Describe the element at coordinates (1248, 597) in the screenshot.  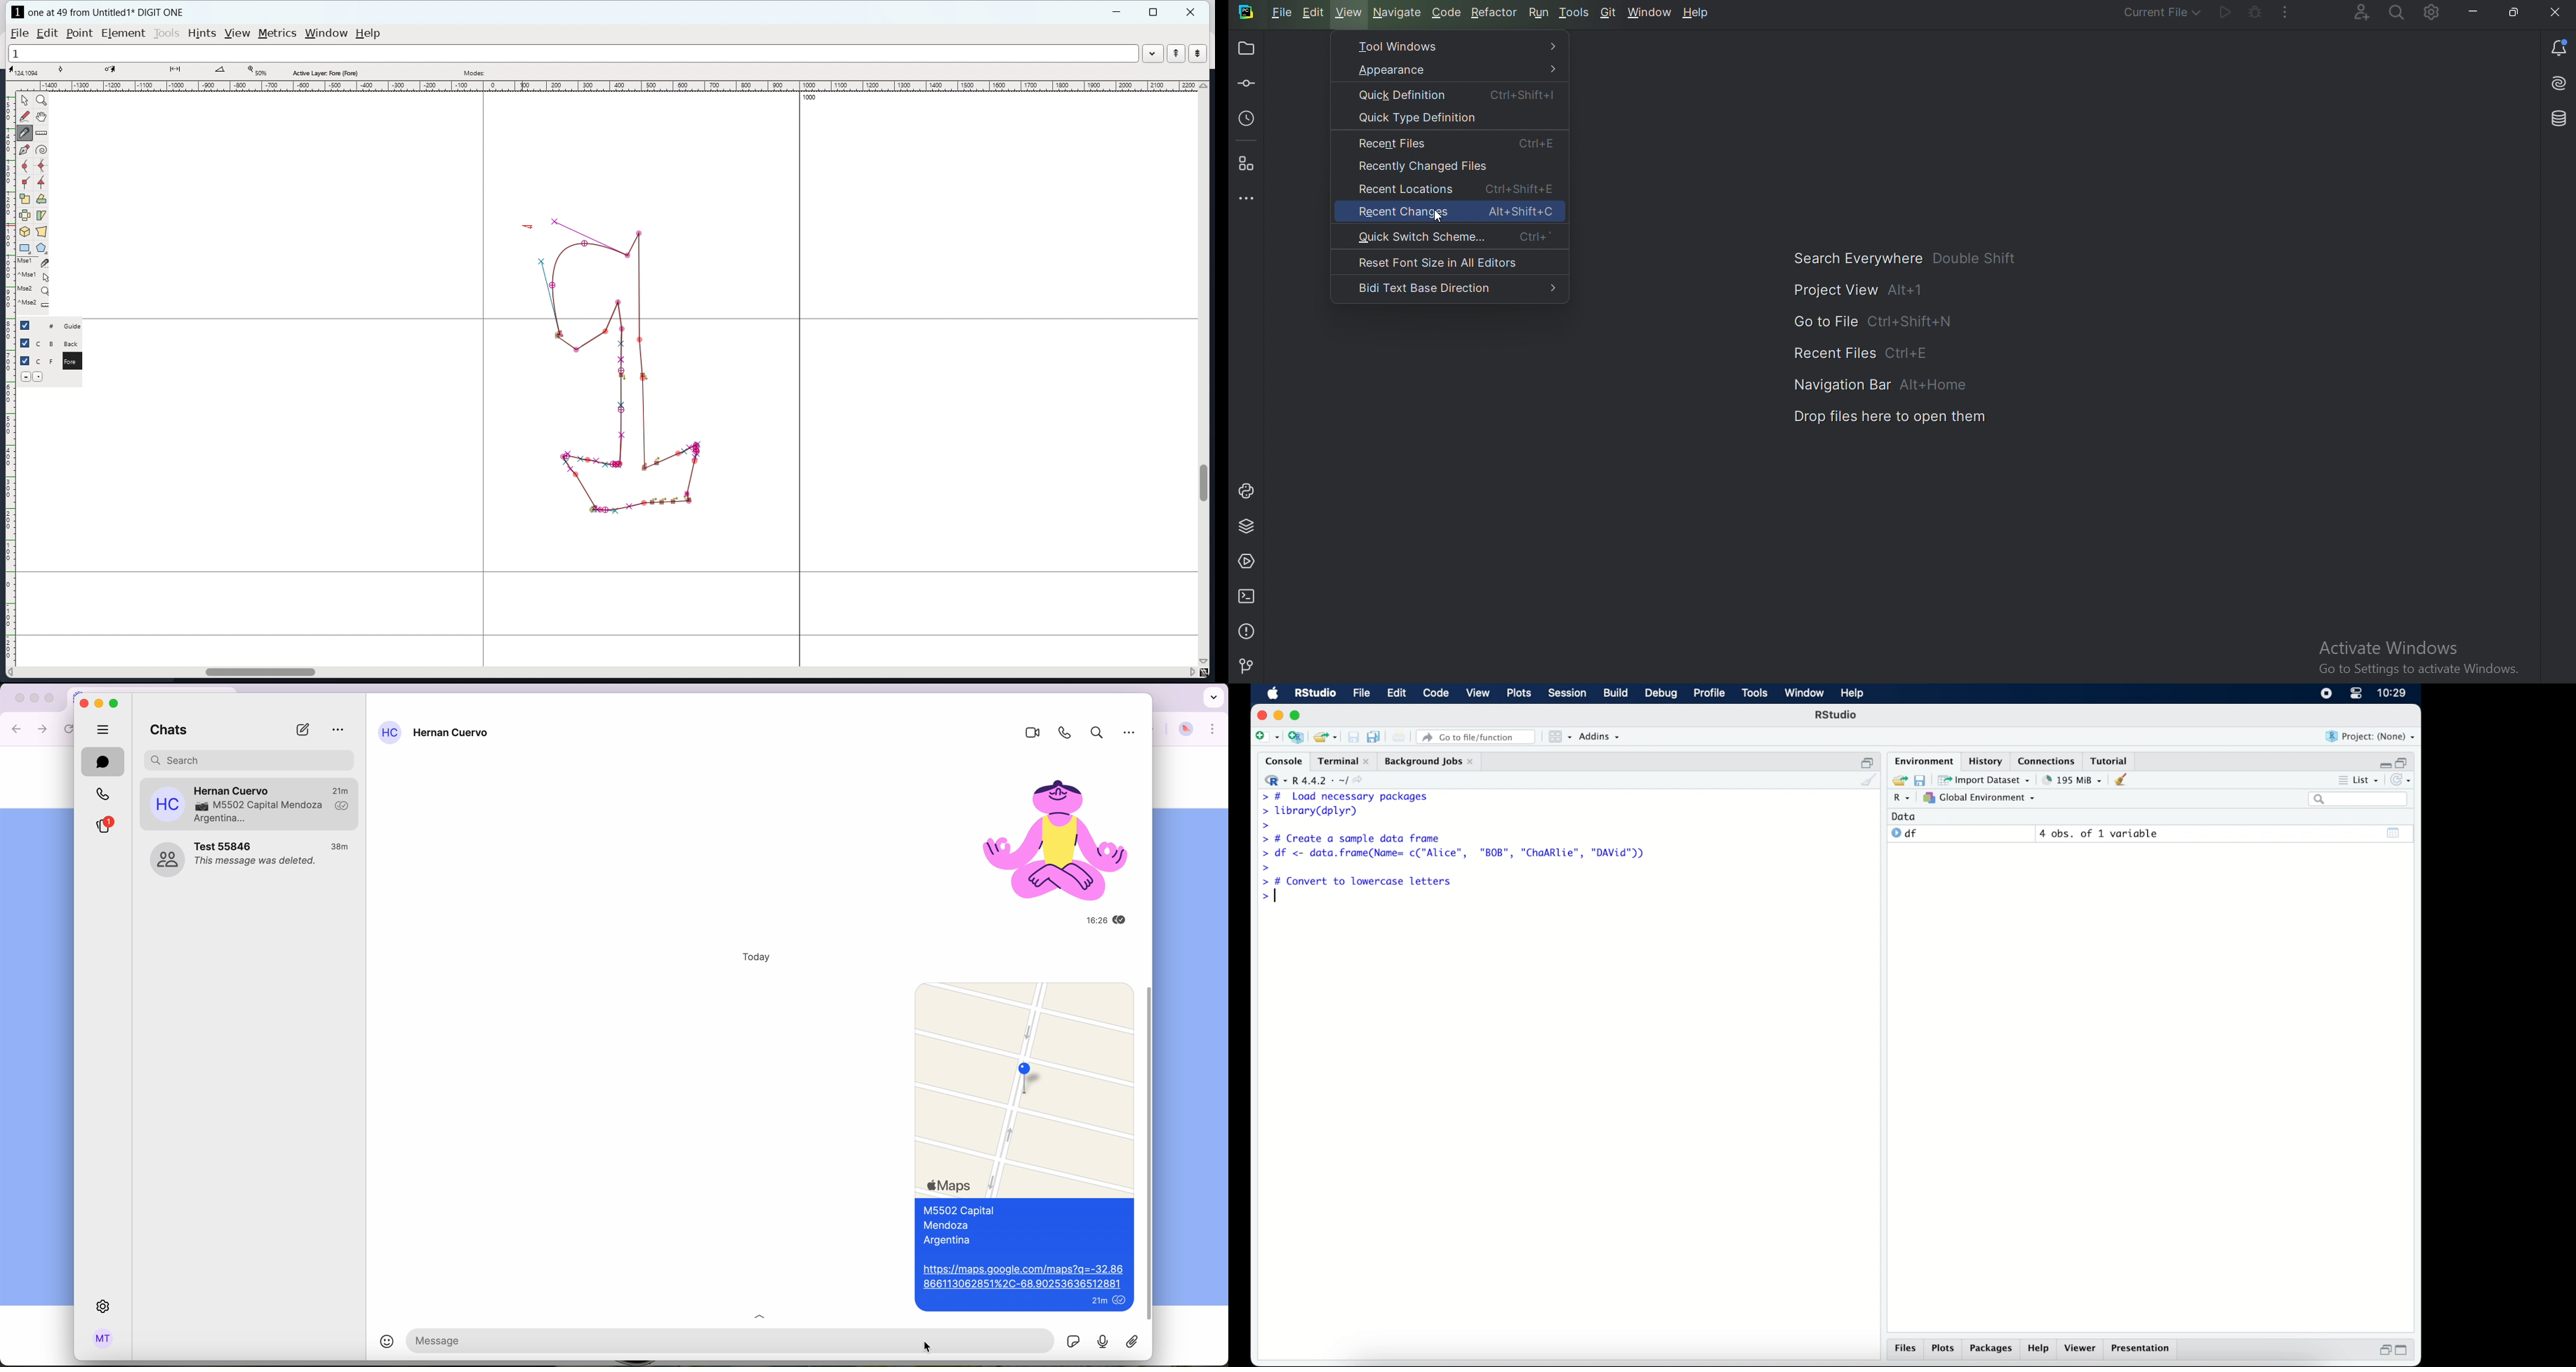
I see `Terminal` at that location.